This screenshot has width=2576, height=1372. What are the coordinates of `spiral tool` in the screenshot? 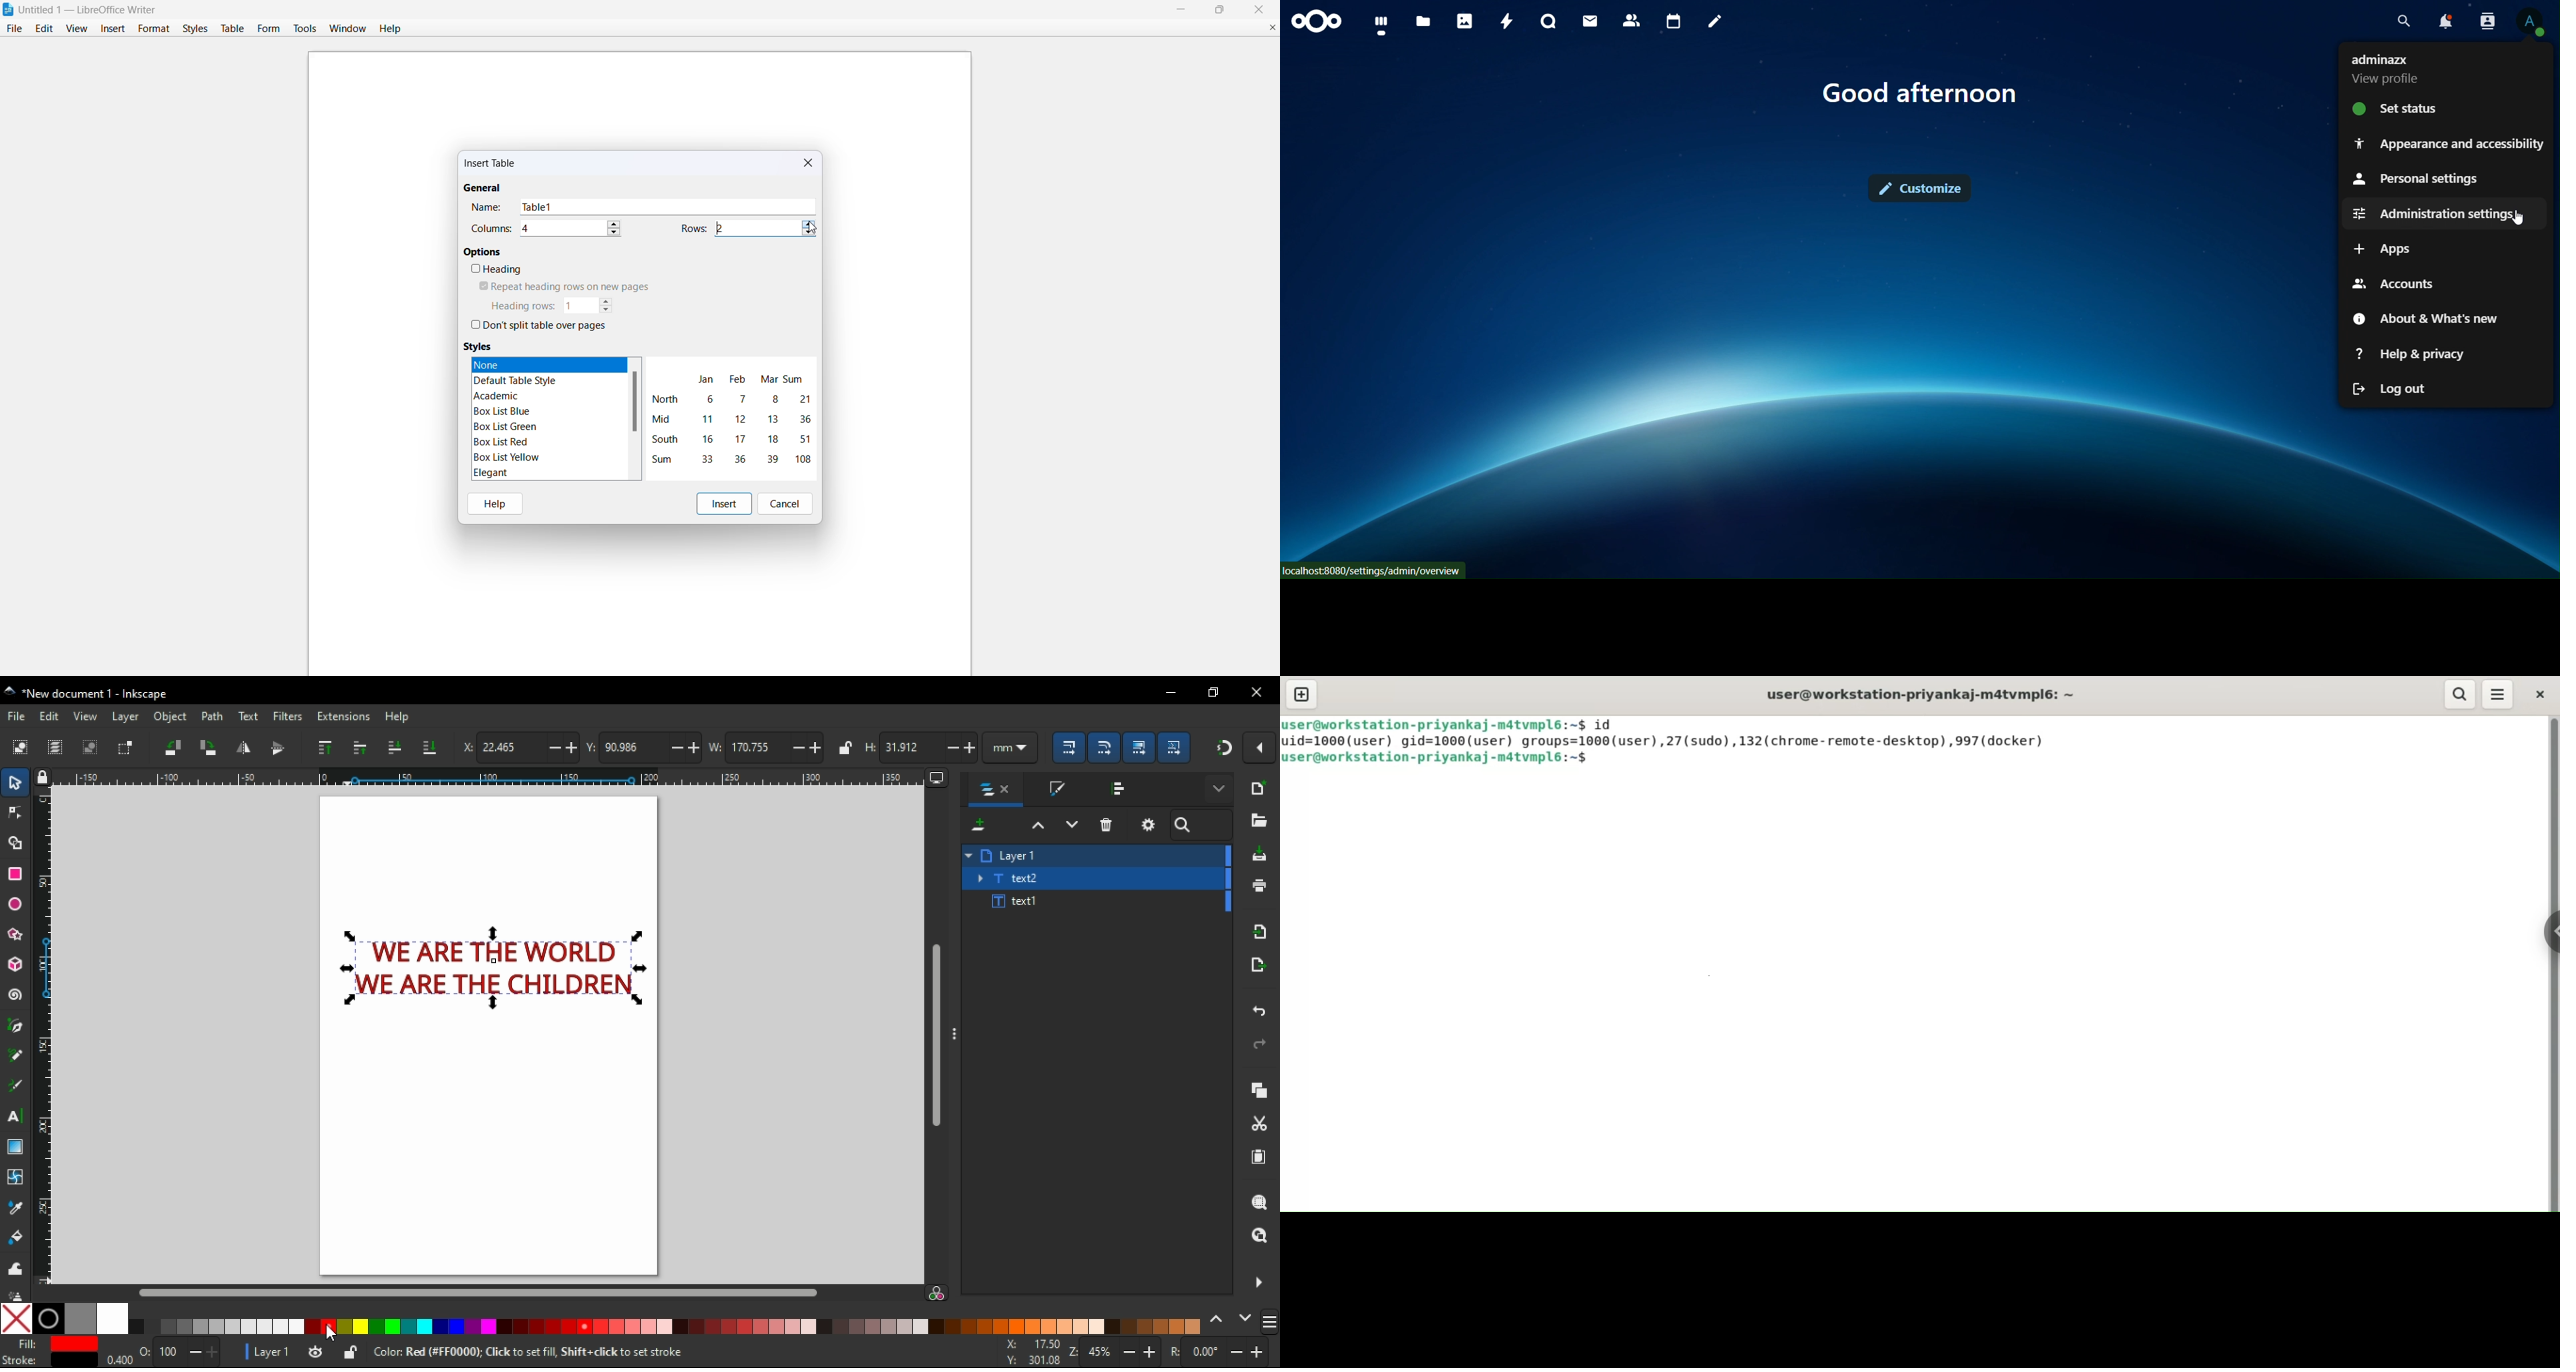 It's located at (13, 995).